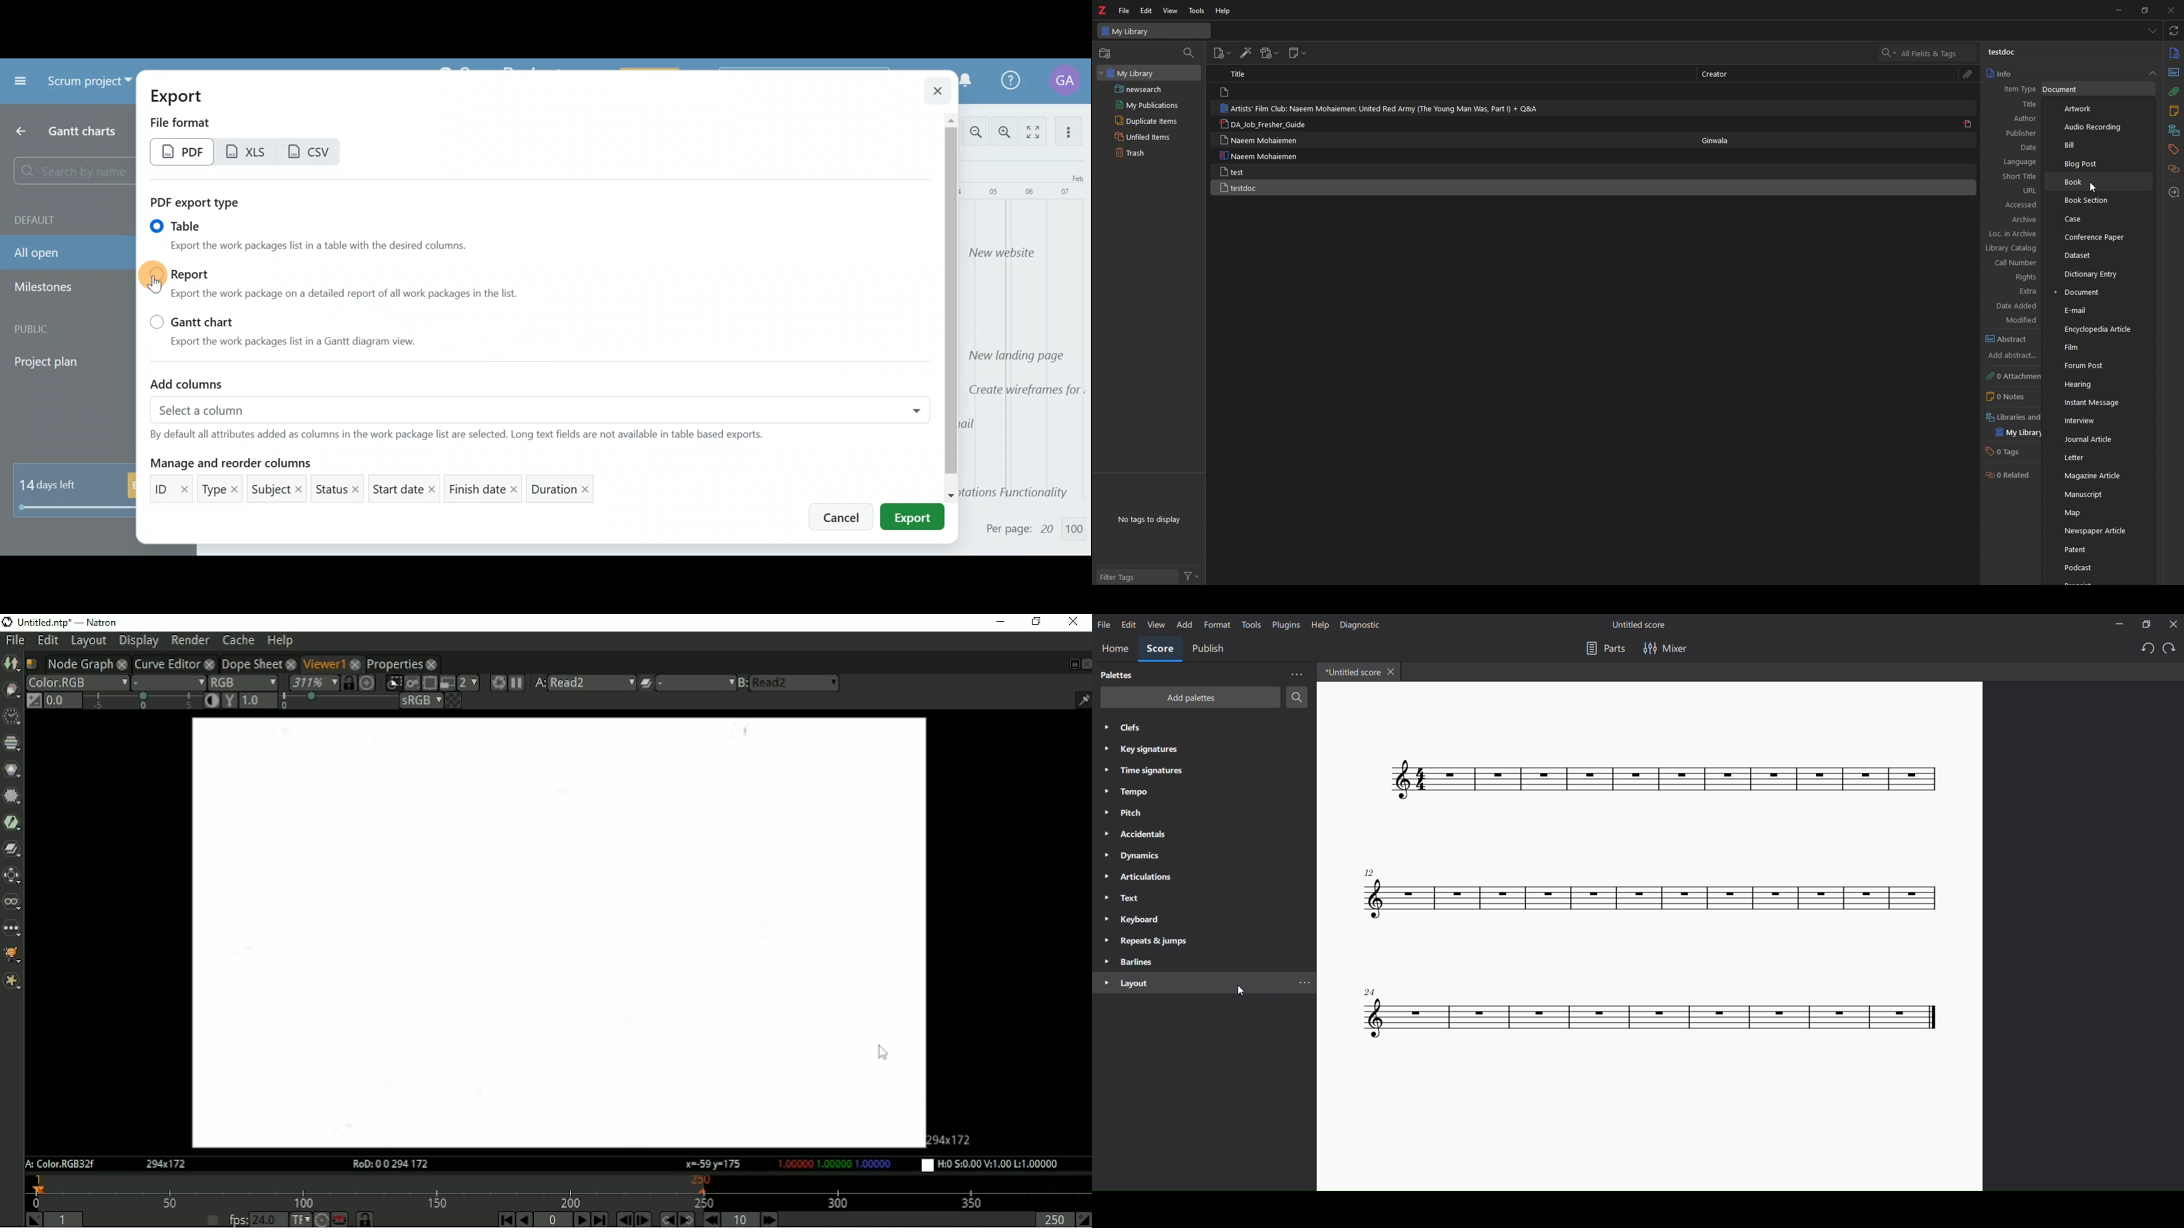  I want to click on mixer, so click(1665, 648).